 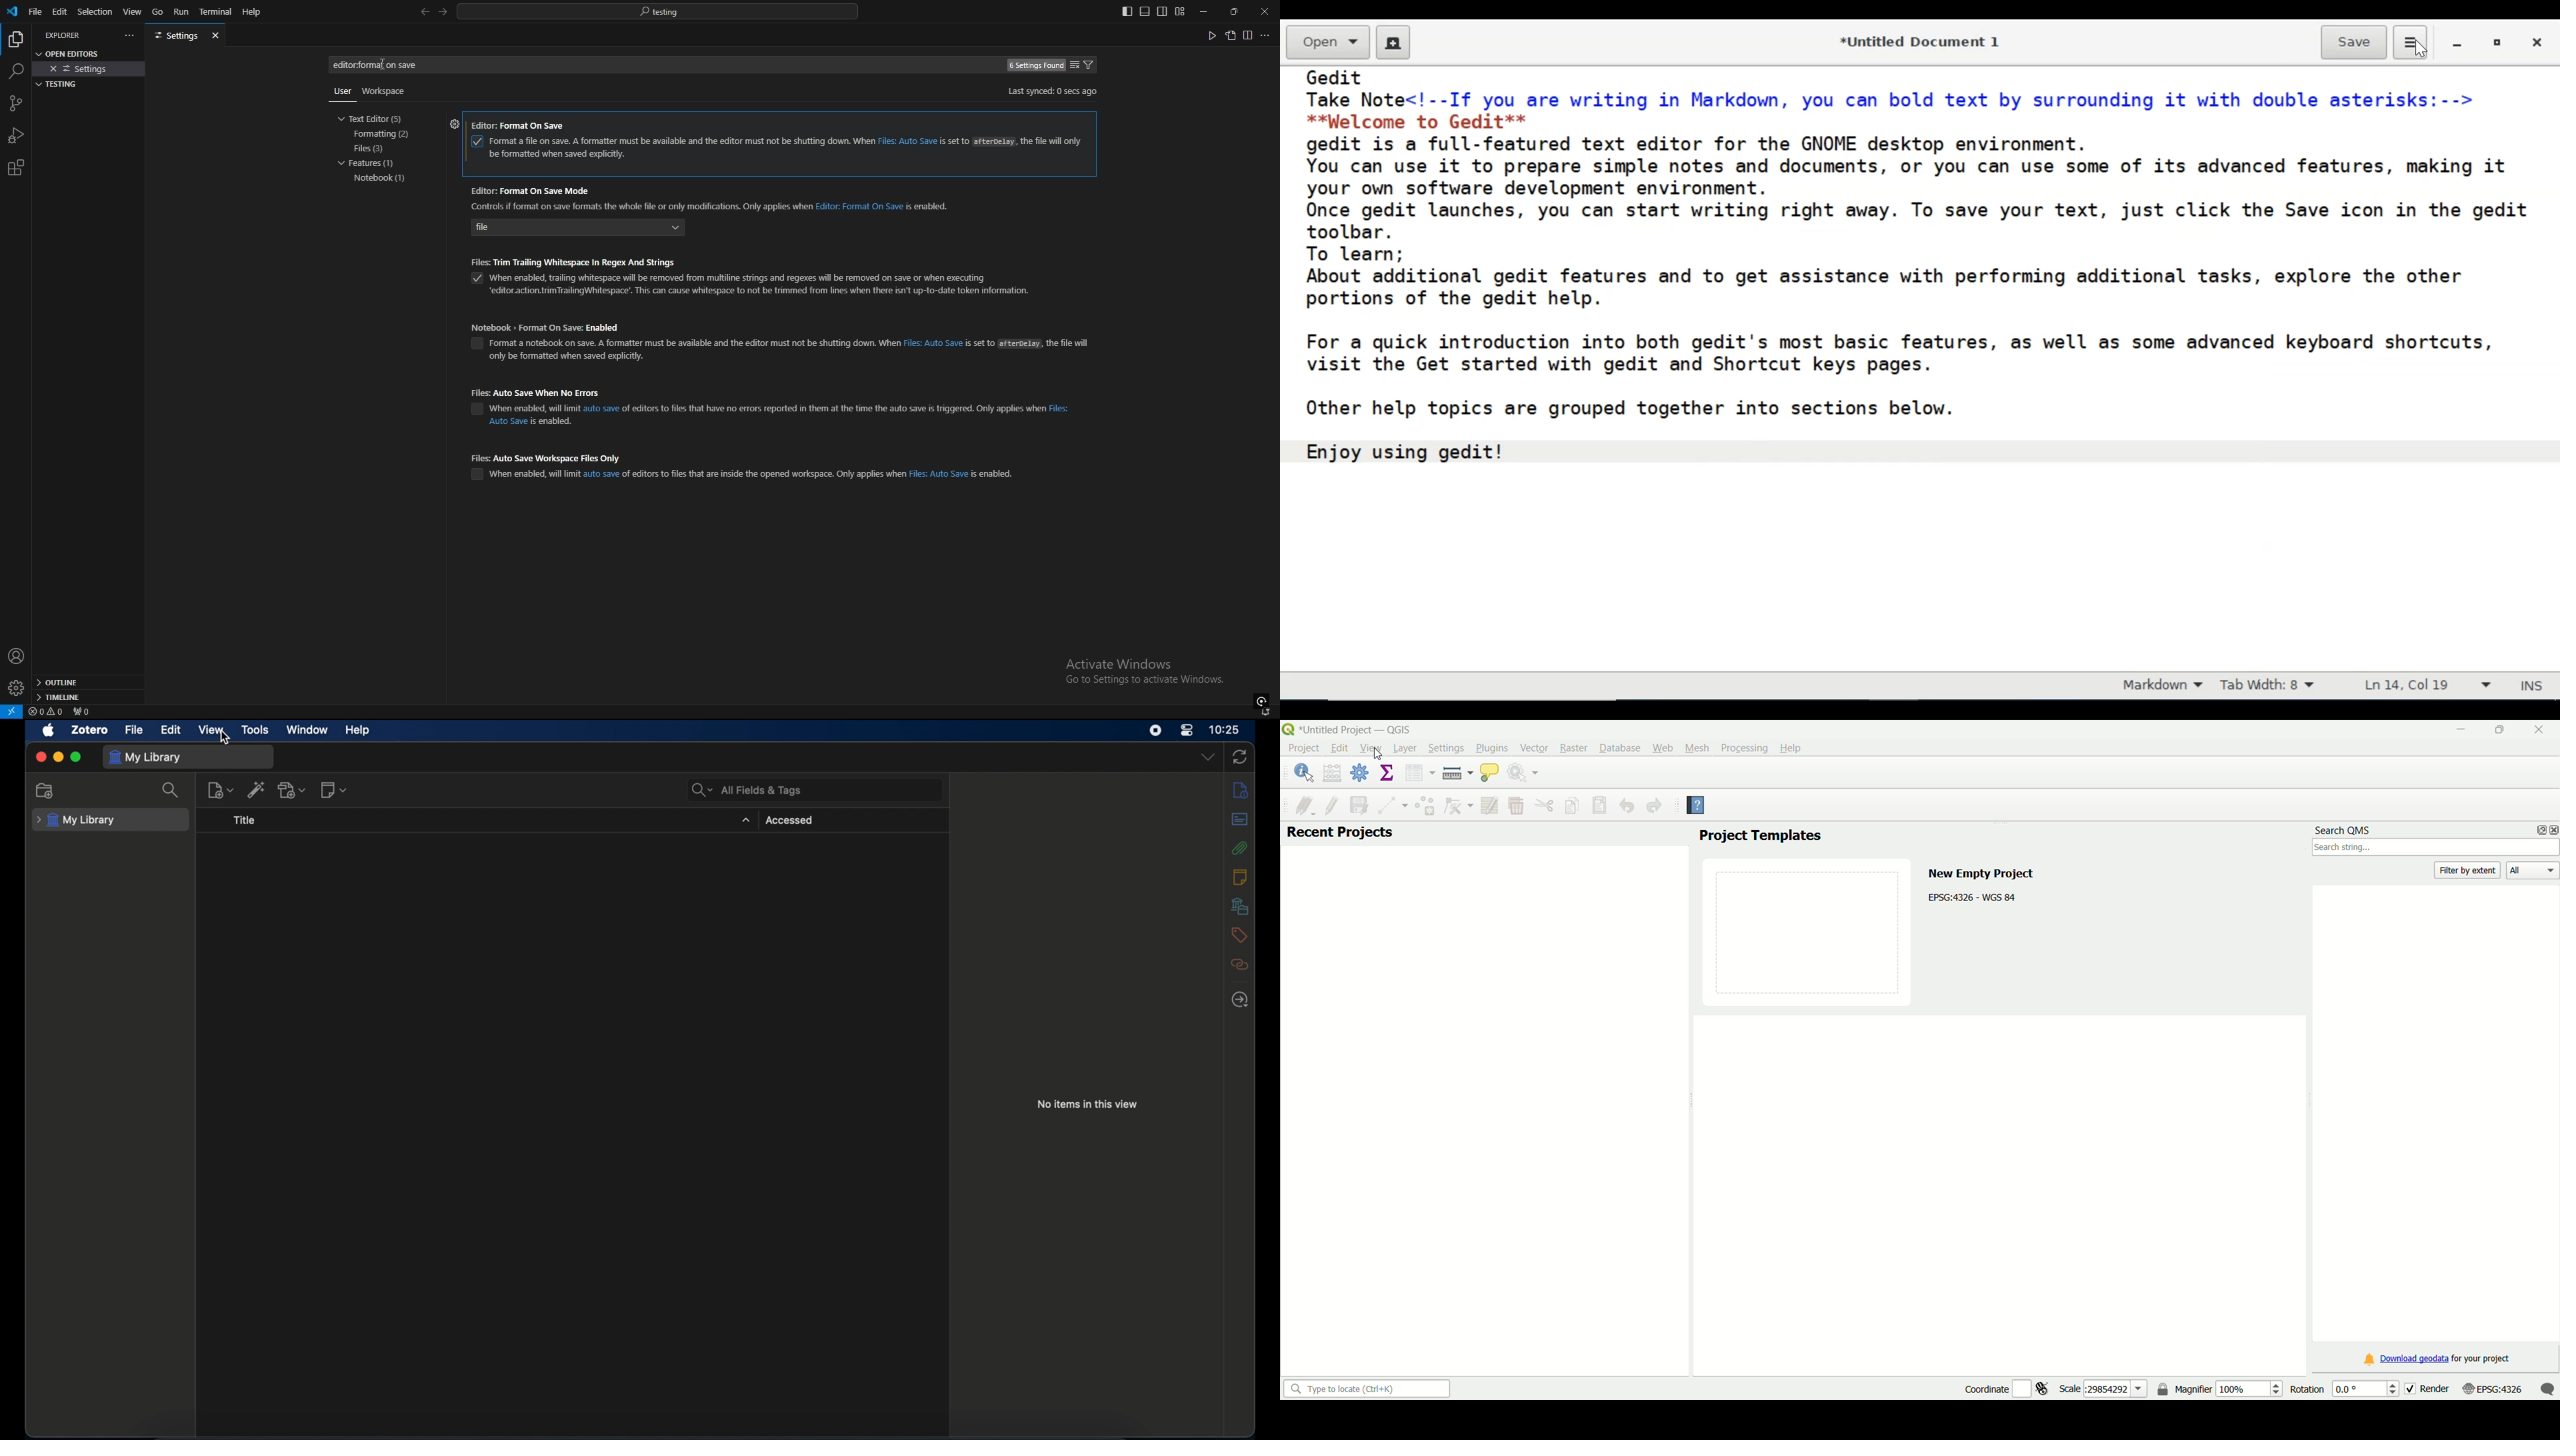 I want to click on go, so click(x=157, y=12).